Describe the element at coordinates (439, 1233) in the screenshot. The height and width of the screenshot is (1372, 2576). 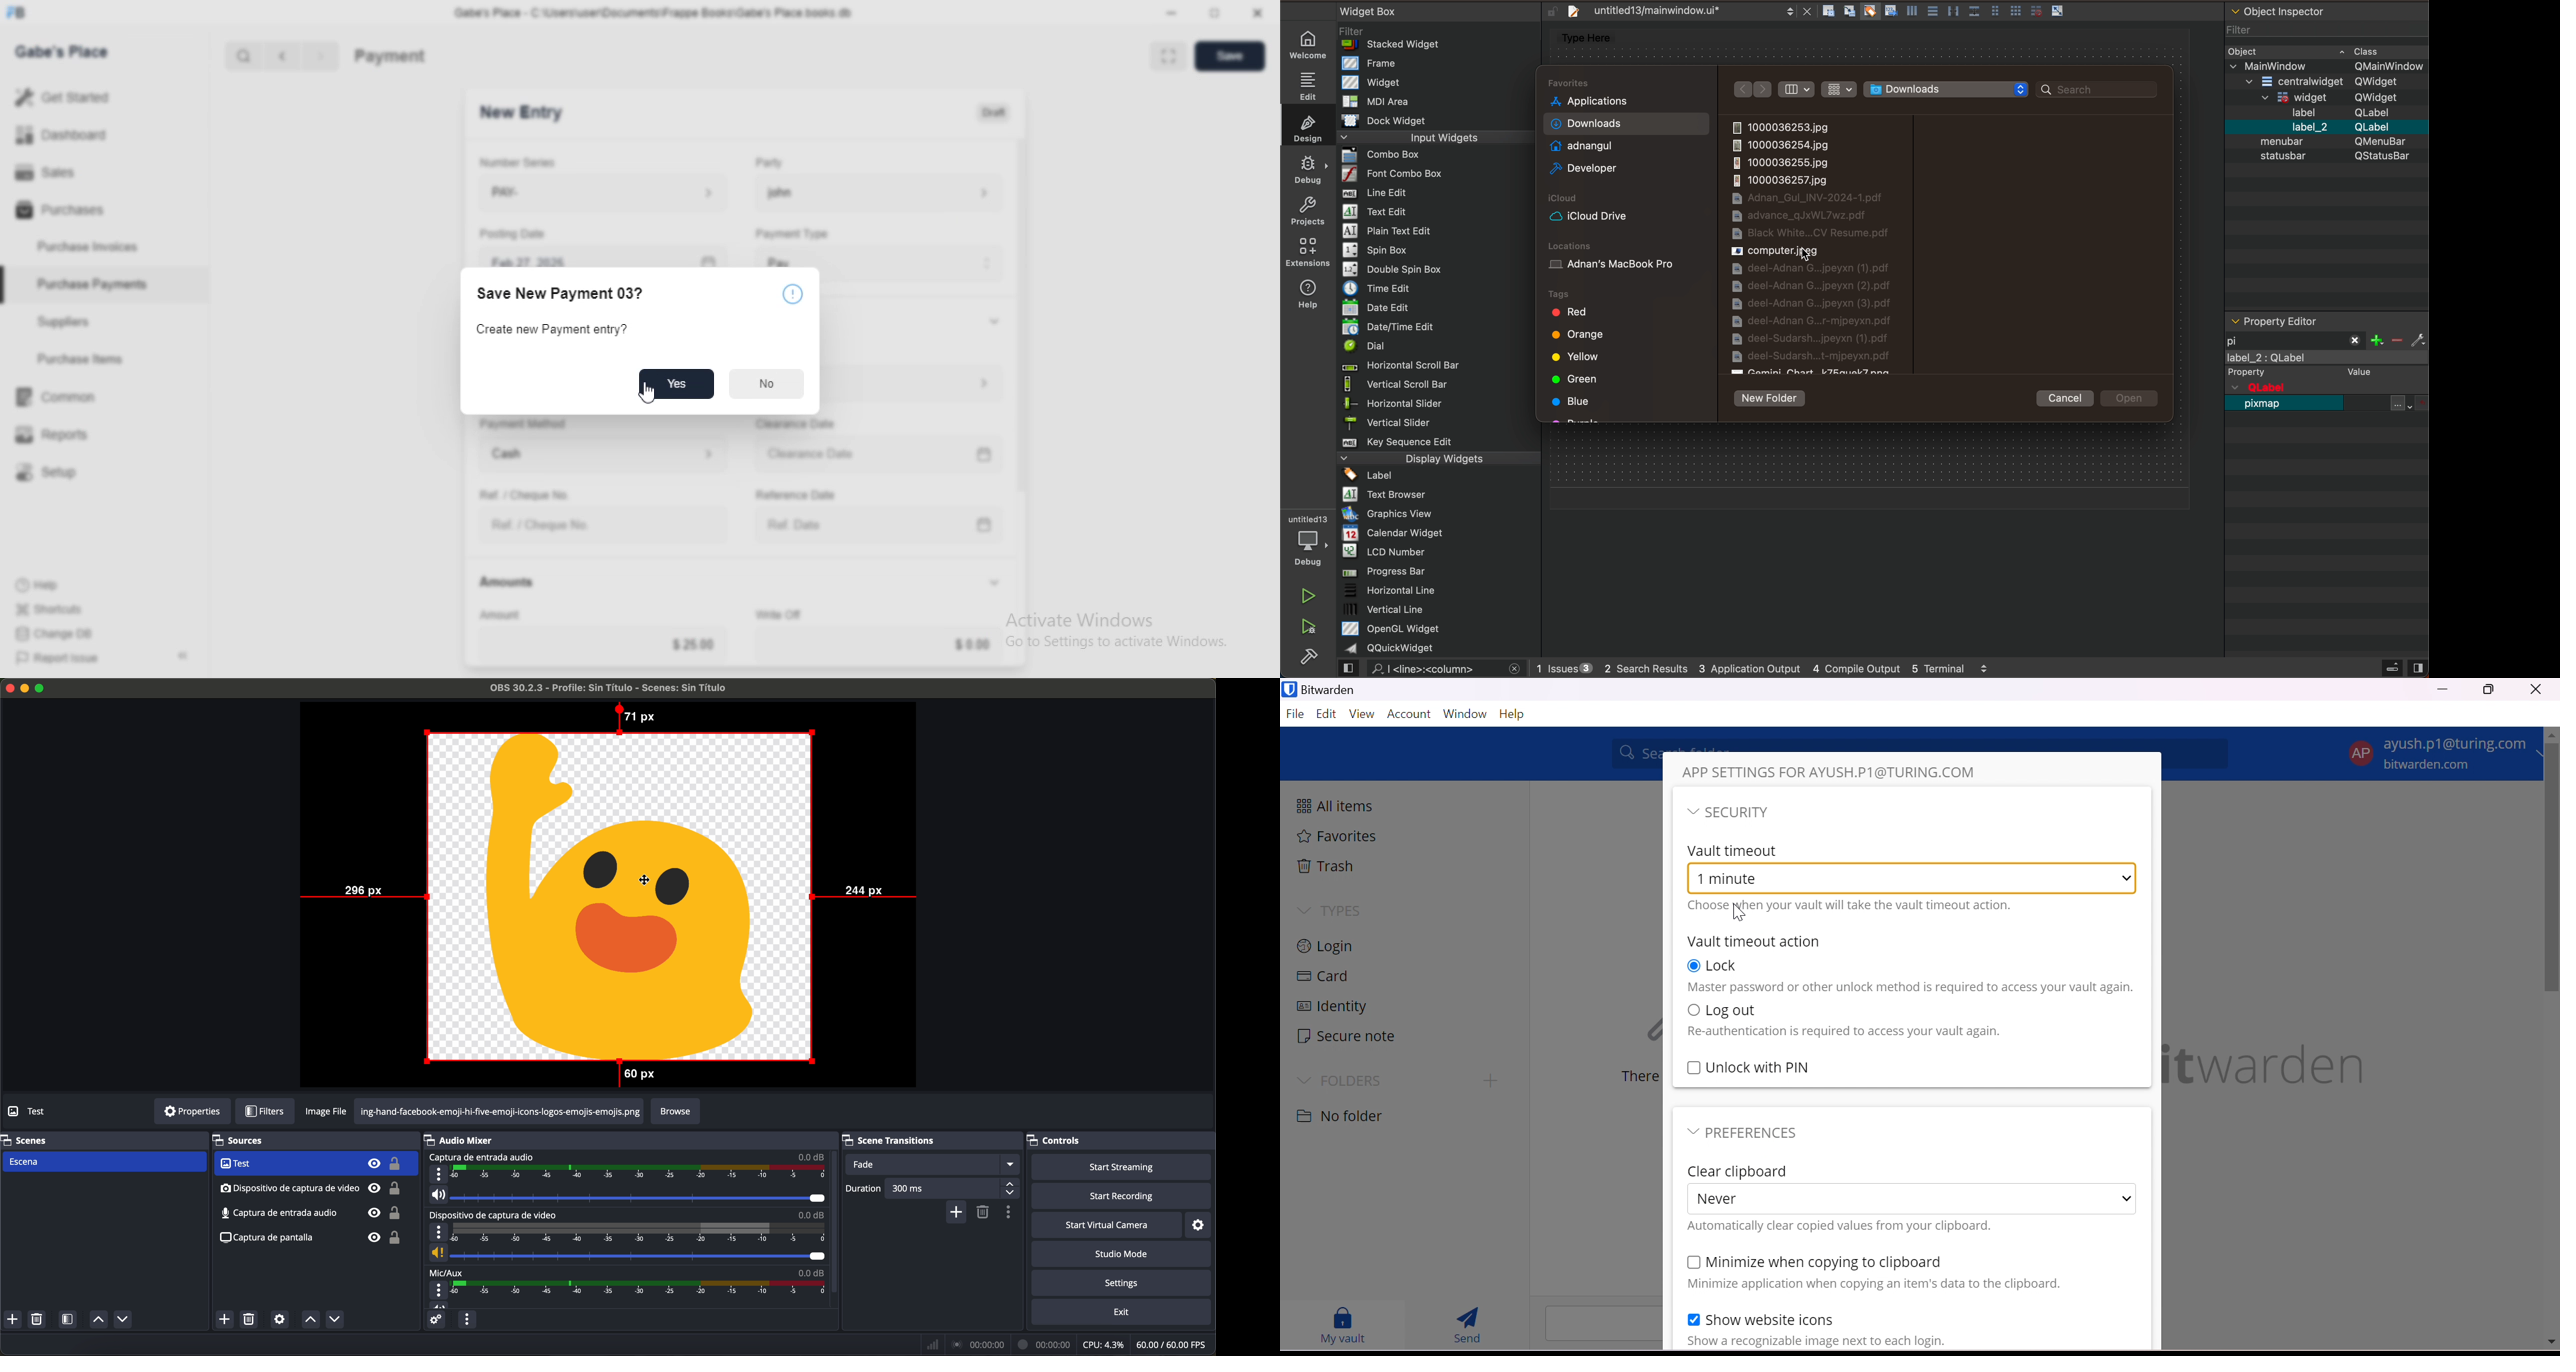
I see `more options` at that location.